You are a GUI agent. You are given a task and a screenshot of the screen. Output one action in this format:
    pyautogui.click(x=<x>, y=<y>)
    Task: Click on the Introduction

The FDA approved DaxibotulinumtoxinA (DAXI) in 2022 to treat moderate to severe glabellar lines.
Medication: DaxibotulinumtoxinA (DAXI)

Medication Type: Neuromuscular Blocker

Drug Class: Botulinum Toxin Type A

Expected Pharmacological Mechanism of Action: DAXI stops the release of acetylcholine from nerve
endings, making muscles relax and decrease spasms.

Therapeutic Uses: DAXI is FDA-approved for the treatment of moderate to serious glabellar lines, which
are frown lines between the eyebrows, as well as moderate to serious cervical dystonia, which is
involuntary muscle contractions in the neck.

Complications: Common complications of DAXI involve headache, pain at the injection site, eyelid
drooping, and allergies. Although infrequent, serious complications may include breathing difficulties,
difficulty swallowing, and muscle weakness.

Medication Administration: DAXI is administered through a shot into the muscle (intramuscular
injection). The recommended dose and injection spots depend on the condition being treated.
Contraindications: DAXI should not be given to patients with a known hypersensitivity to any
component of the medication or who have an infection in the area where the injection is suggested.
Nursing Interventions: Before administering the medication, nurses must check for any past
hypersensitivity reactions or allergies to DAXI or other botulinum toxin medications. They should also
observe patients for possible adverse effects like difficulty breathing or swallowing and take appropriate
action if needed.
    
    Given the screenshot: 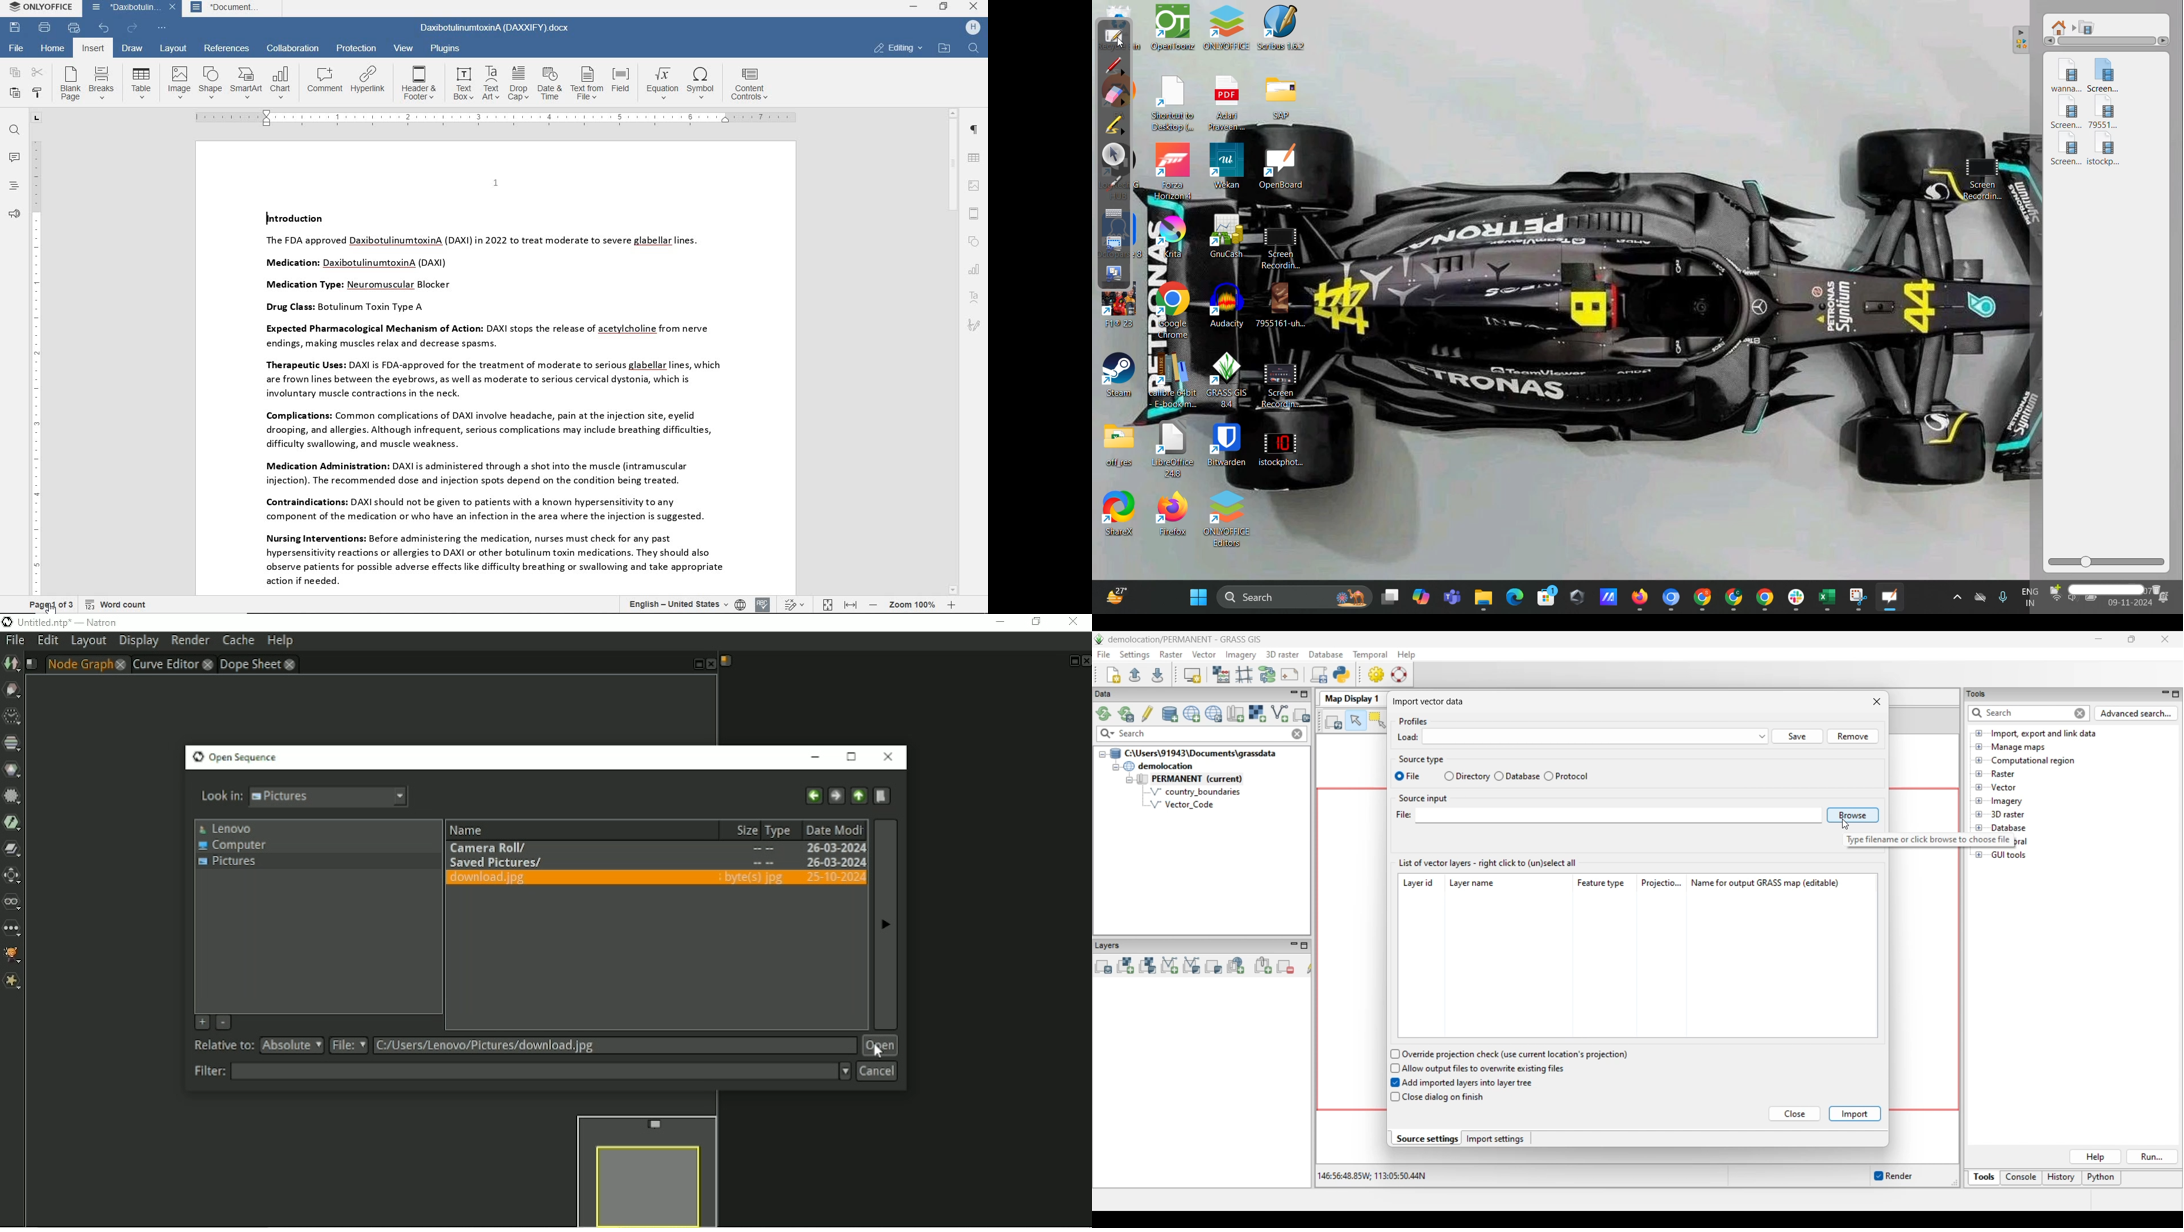 What is the action you would take?
    pyautogui.click(x=488, y=400)
    